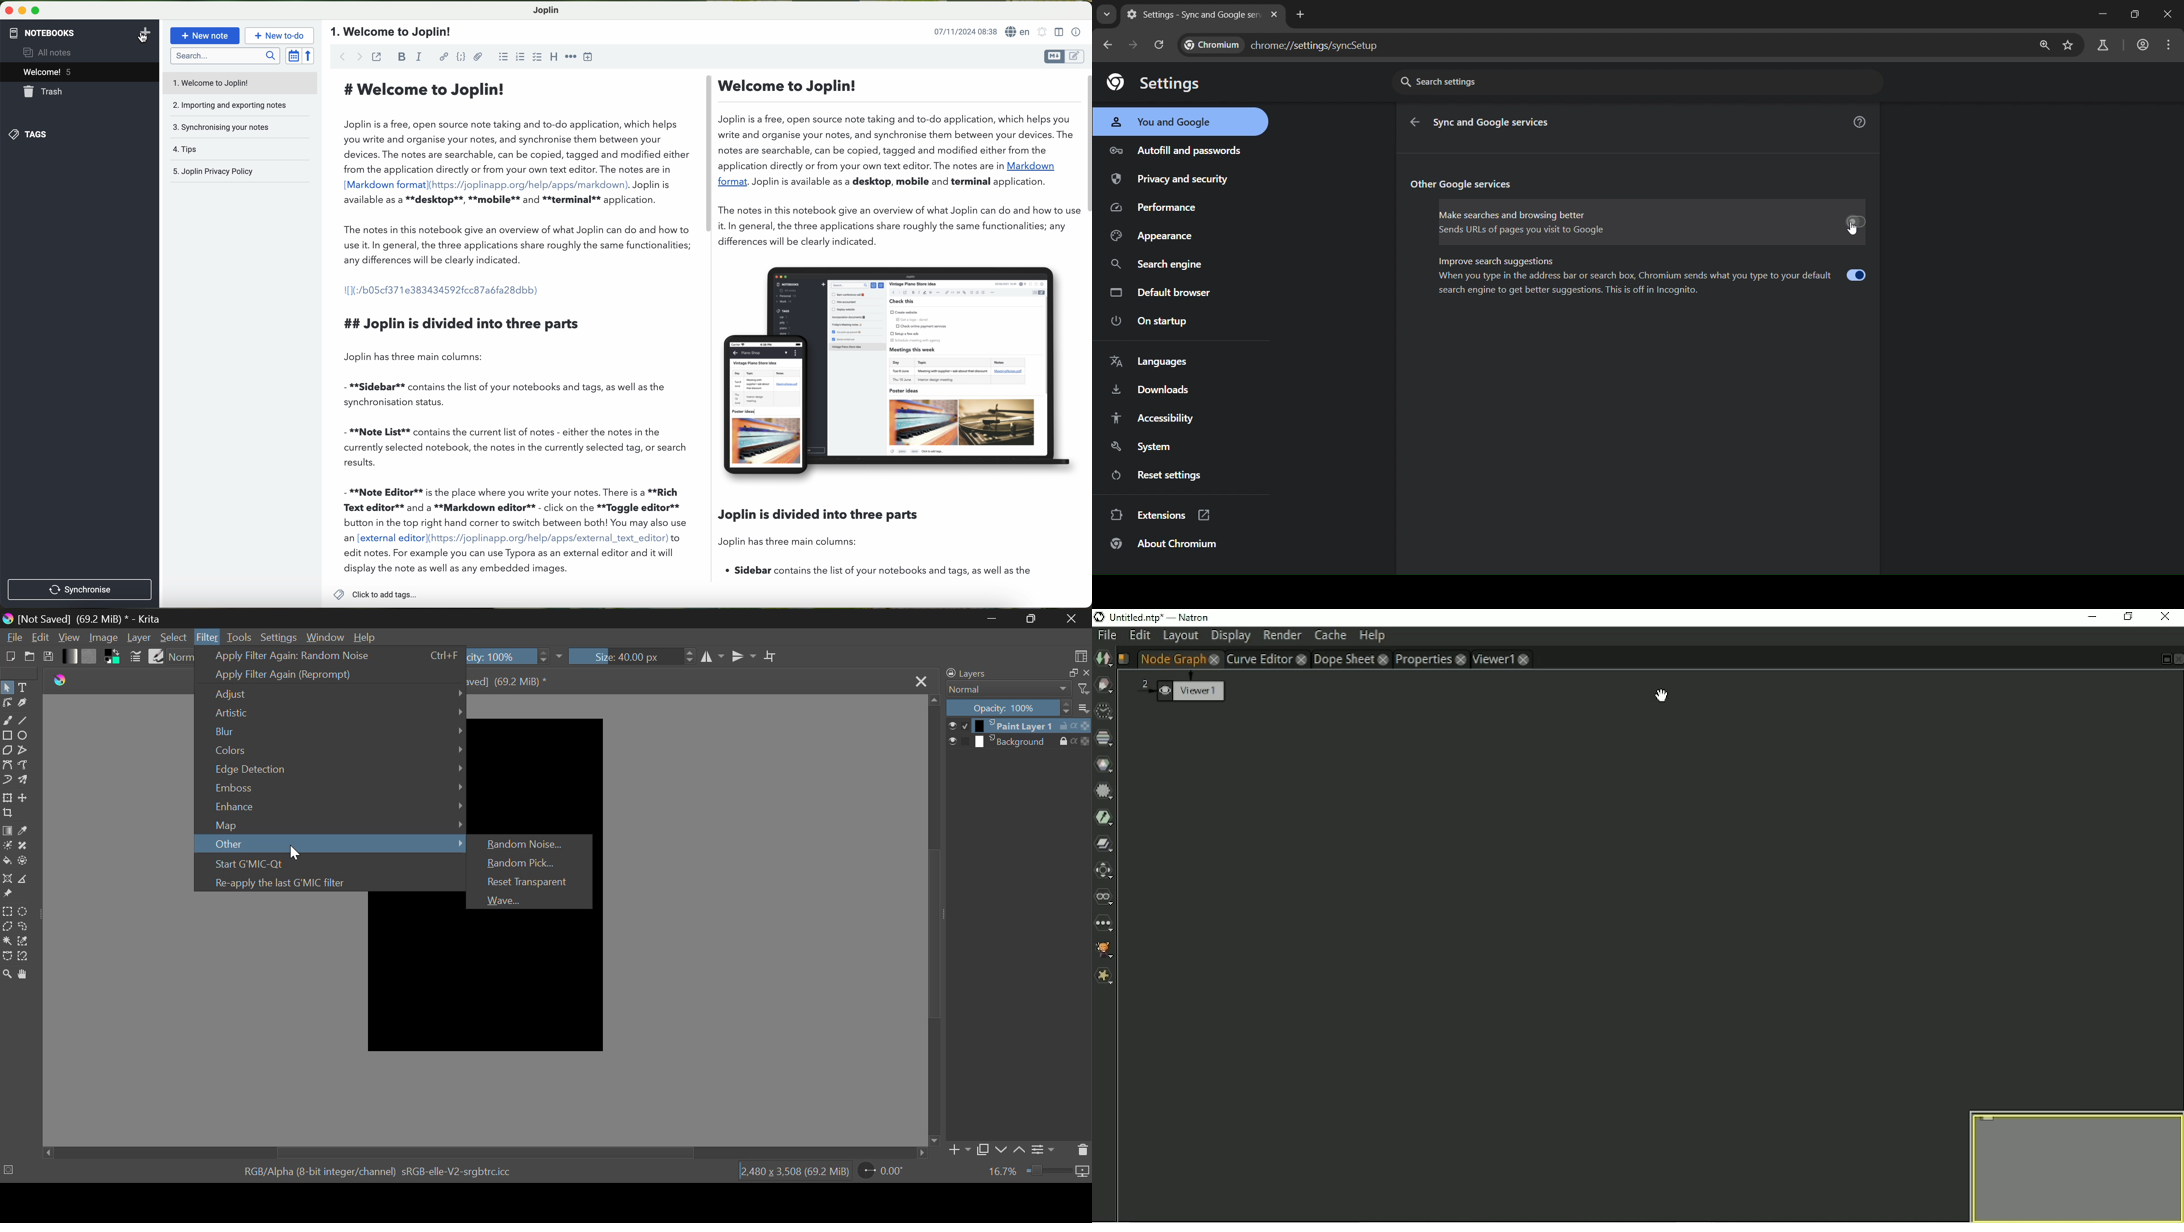 The width and height of the screenshot is (2184, 1232). Describe the element at coordinates (520, 56) in the screenshot. I see `numbered list` at that location.